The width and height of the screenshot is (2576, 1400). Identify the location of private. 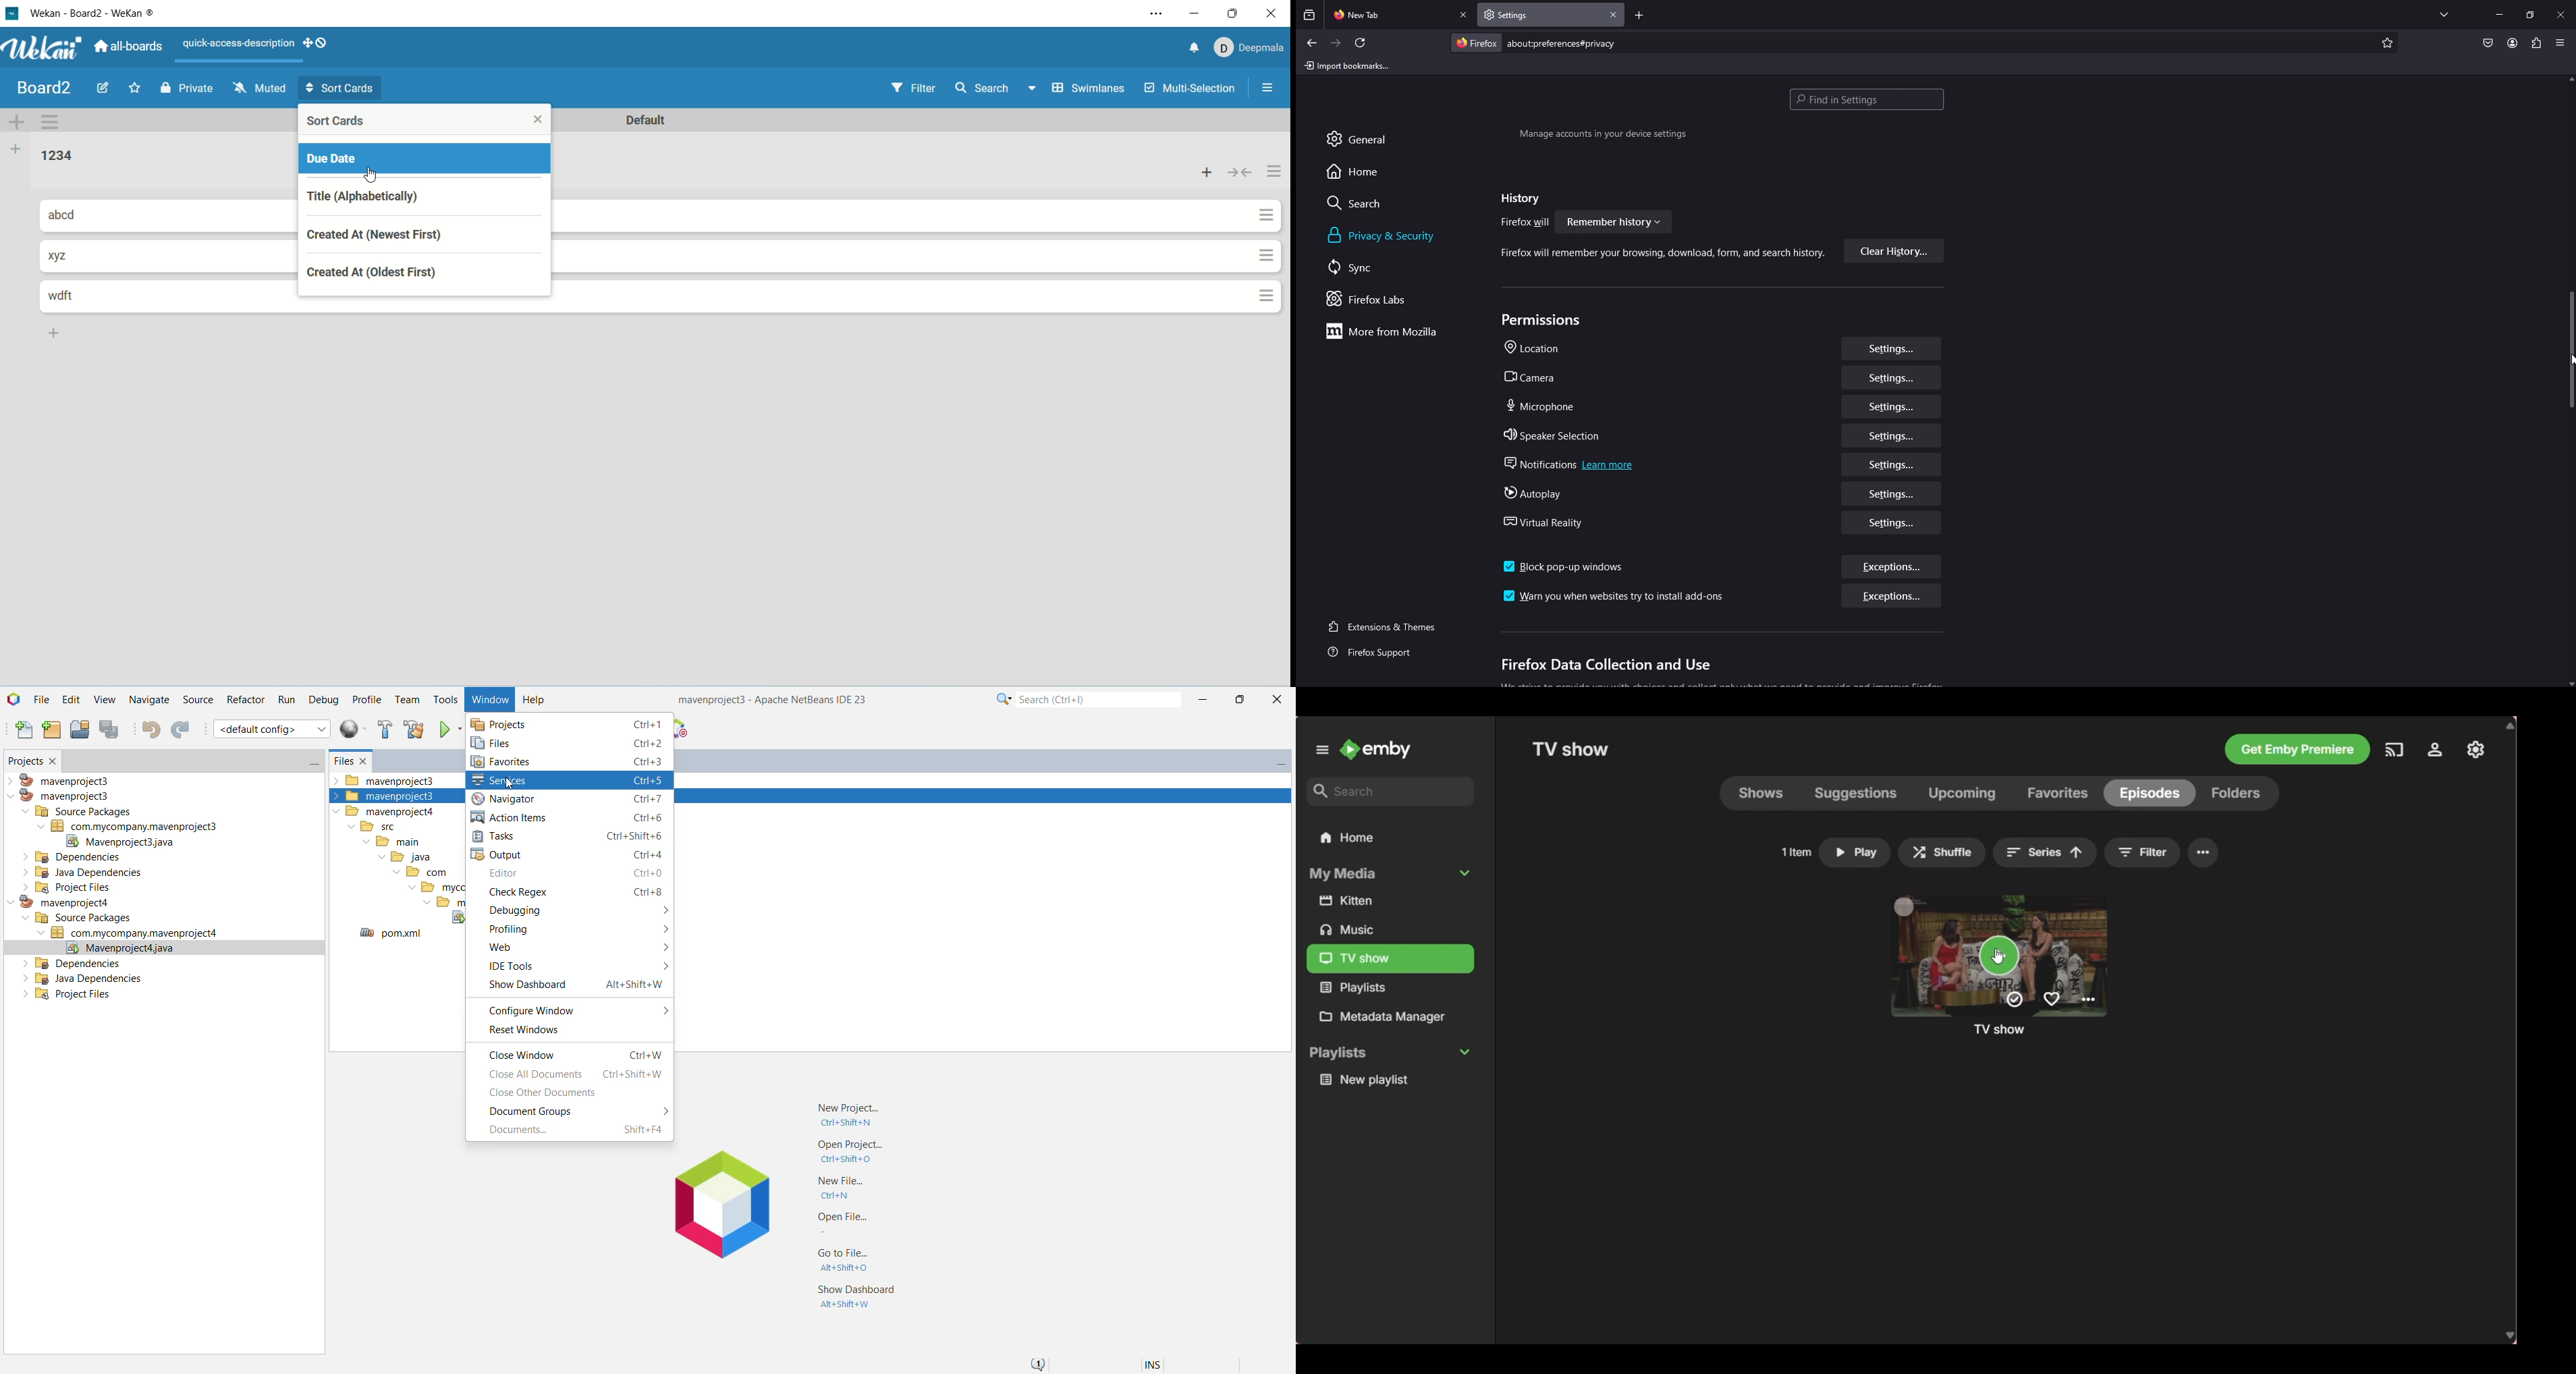
(187, 89).